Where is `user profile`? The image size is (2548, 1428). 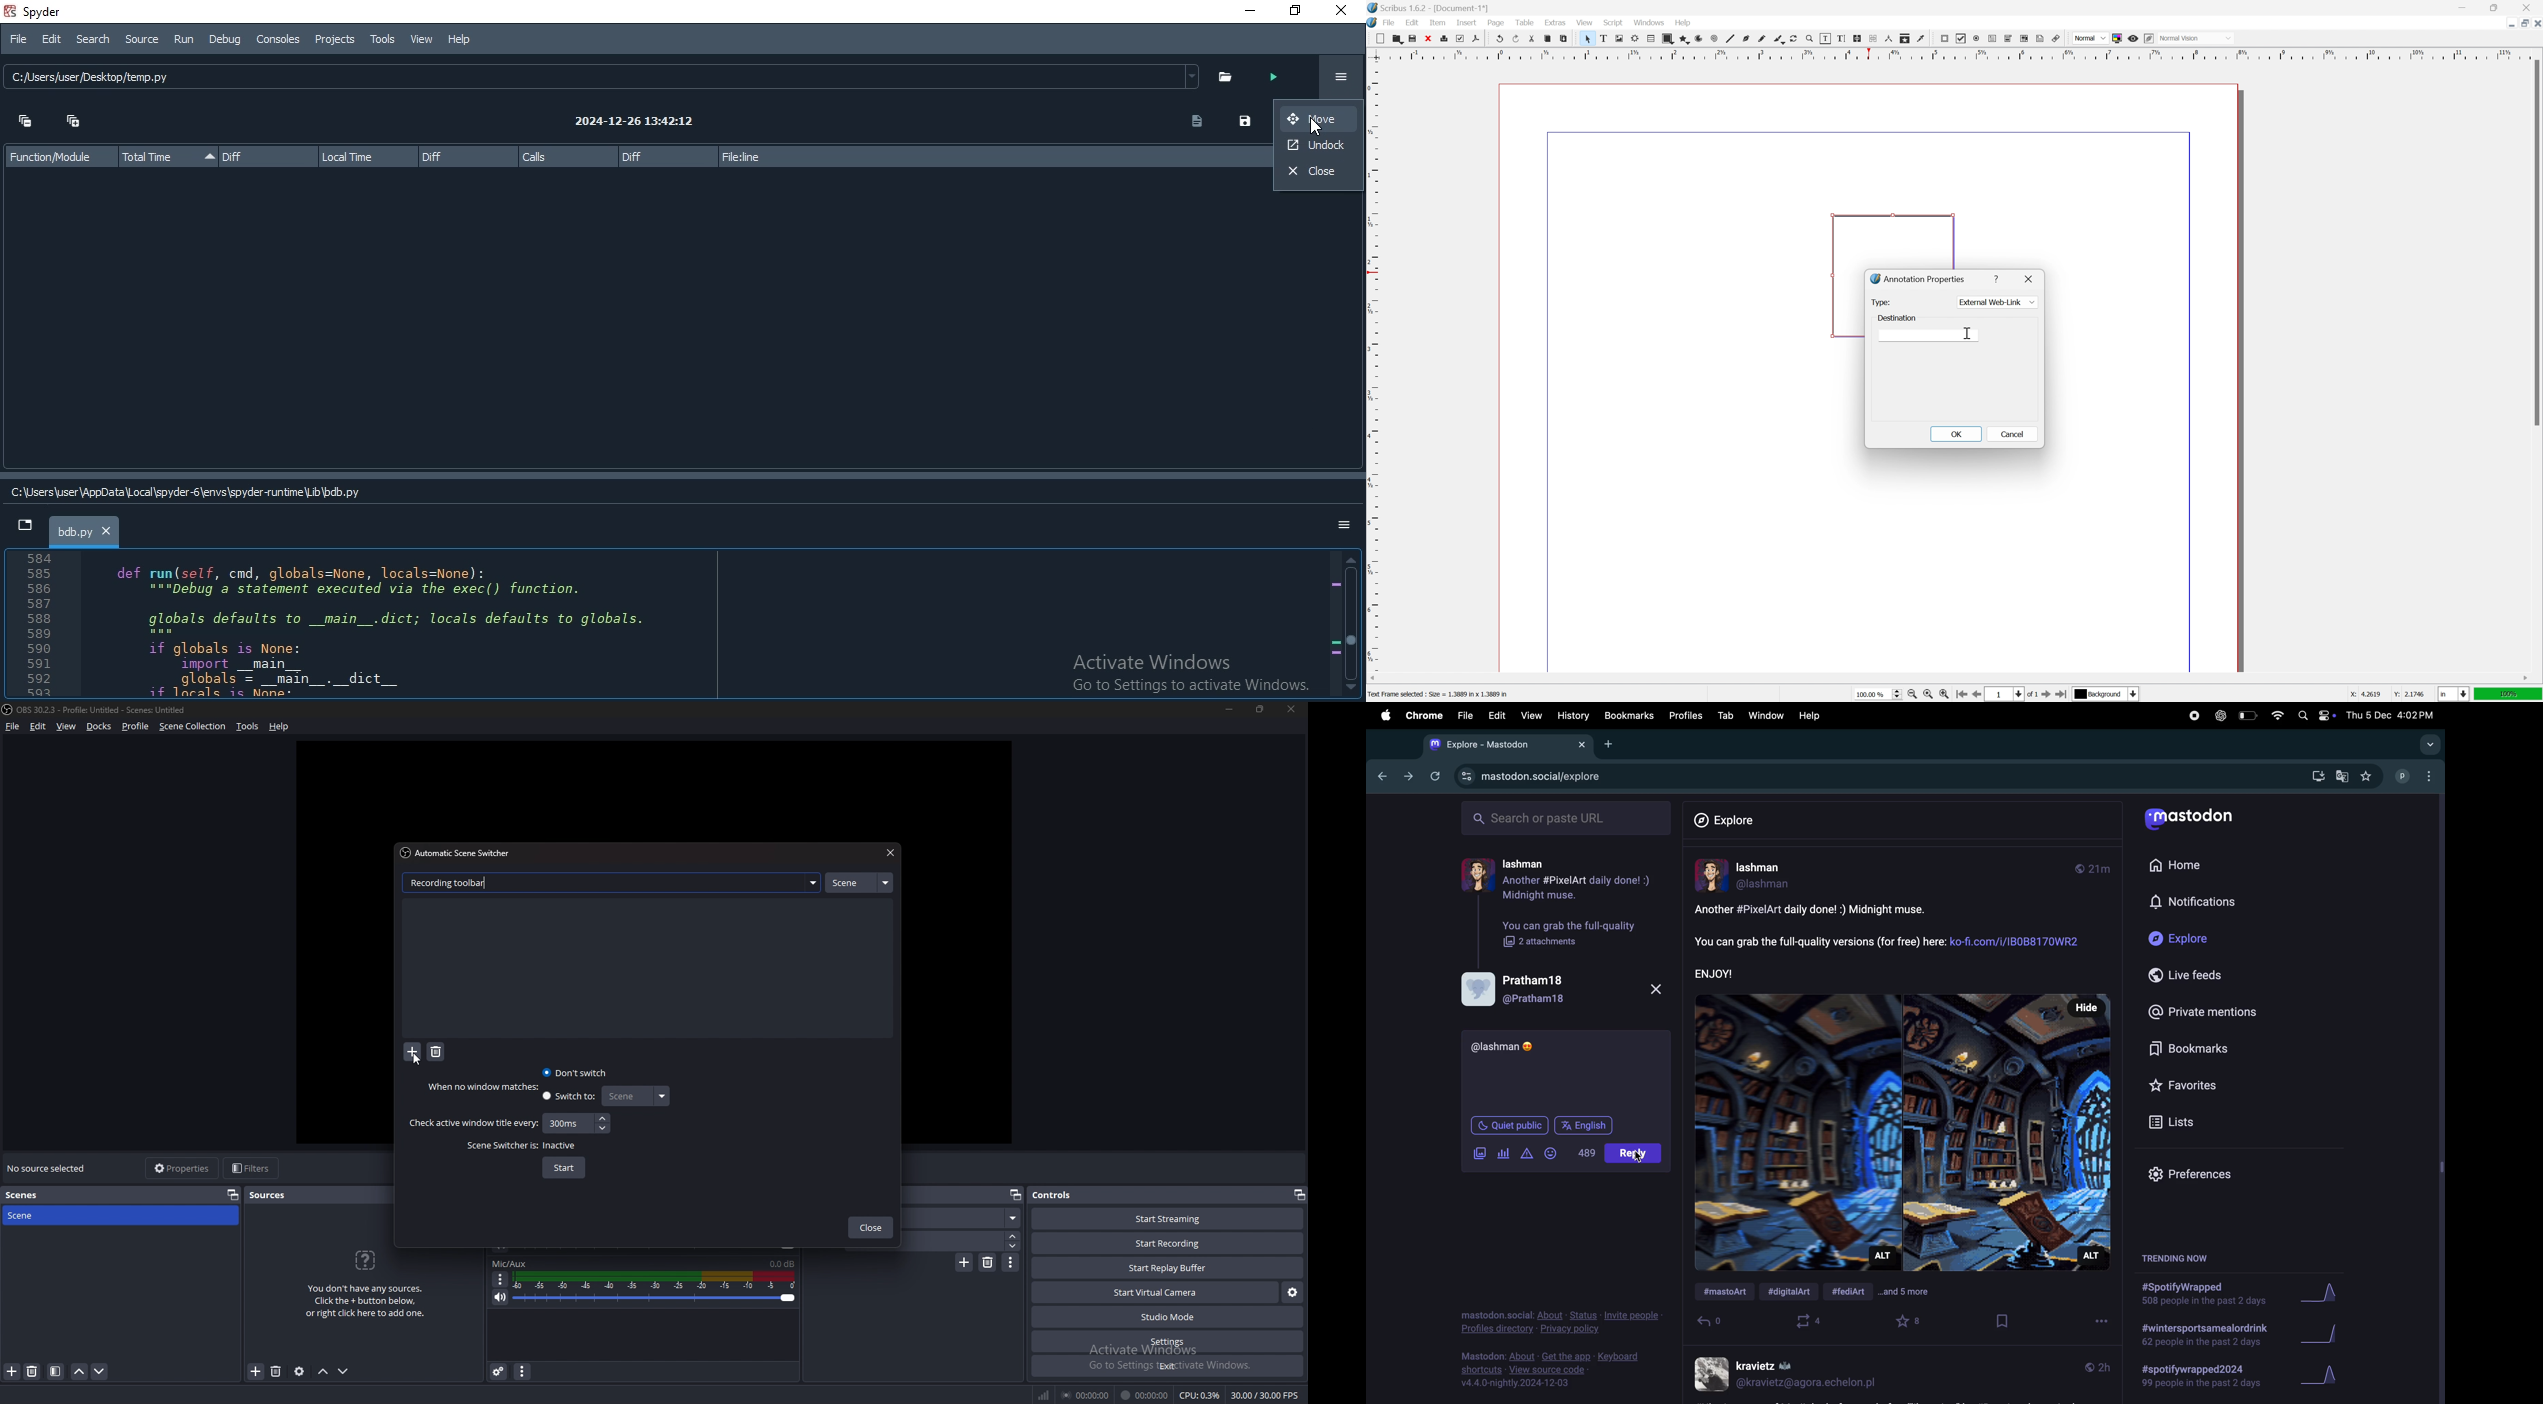 user profile is located at coordinates (1561, 991).